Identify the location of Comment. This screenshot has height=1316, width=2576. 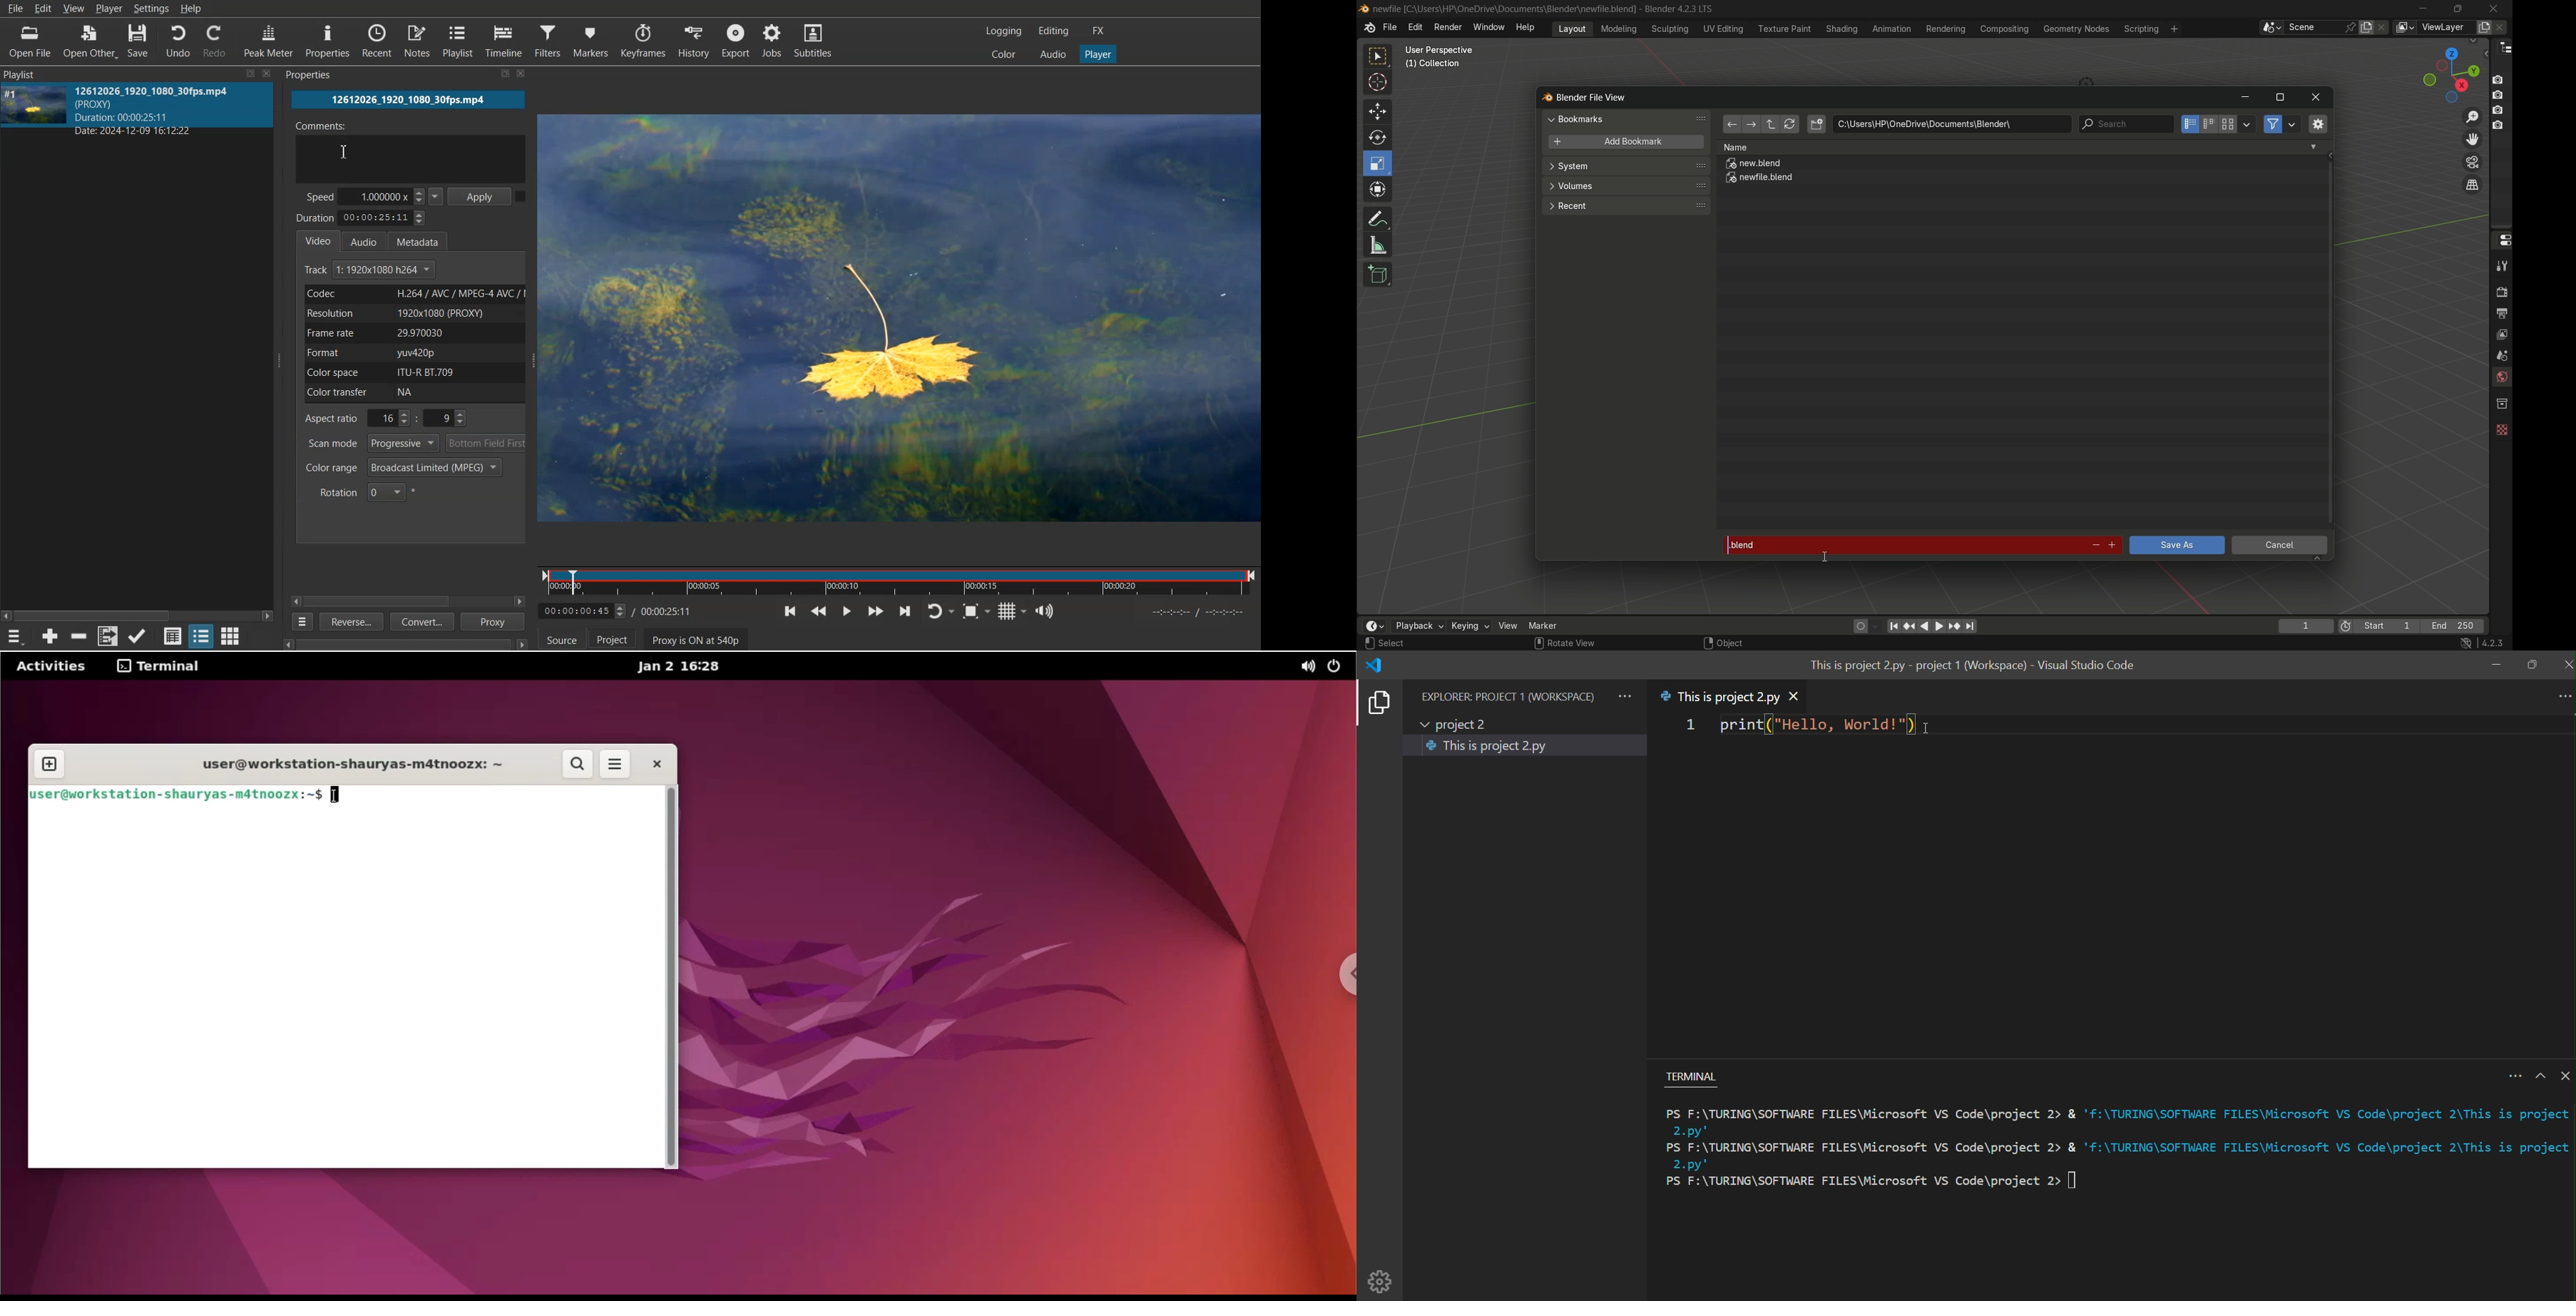
(410, 150).